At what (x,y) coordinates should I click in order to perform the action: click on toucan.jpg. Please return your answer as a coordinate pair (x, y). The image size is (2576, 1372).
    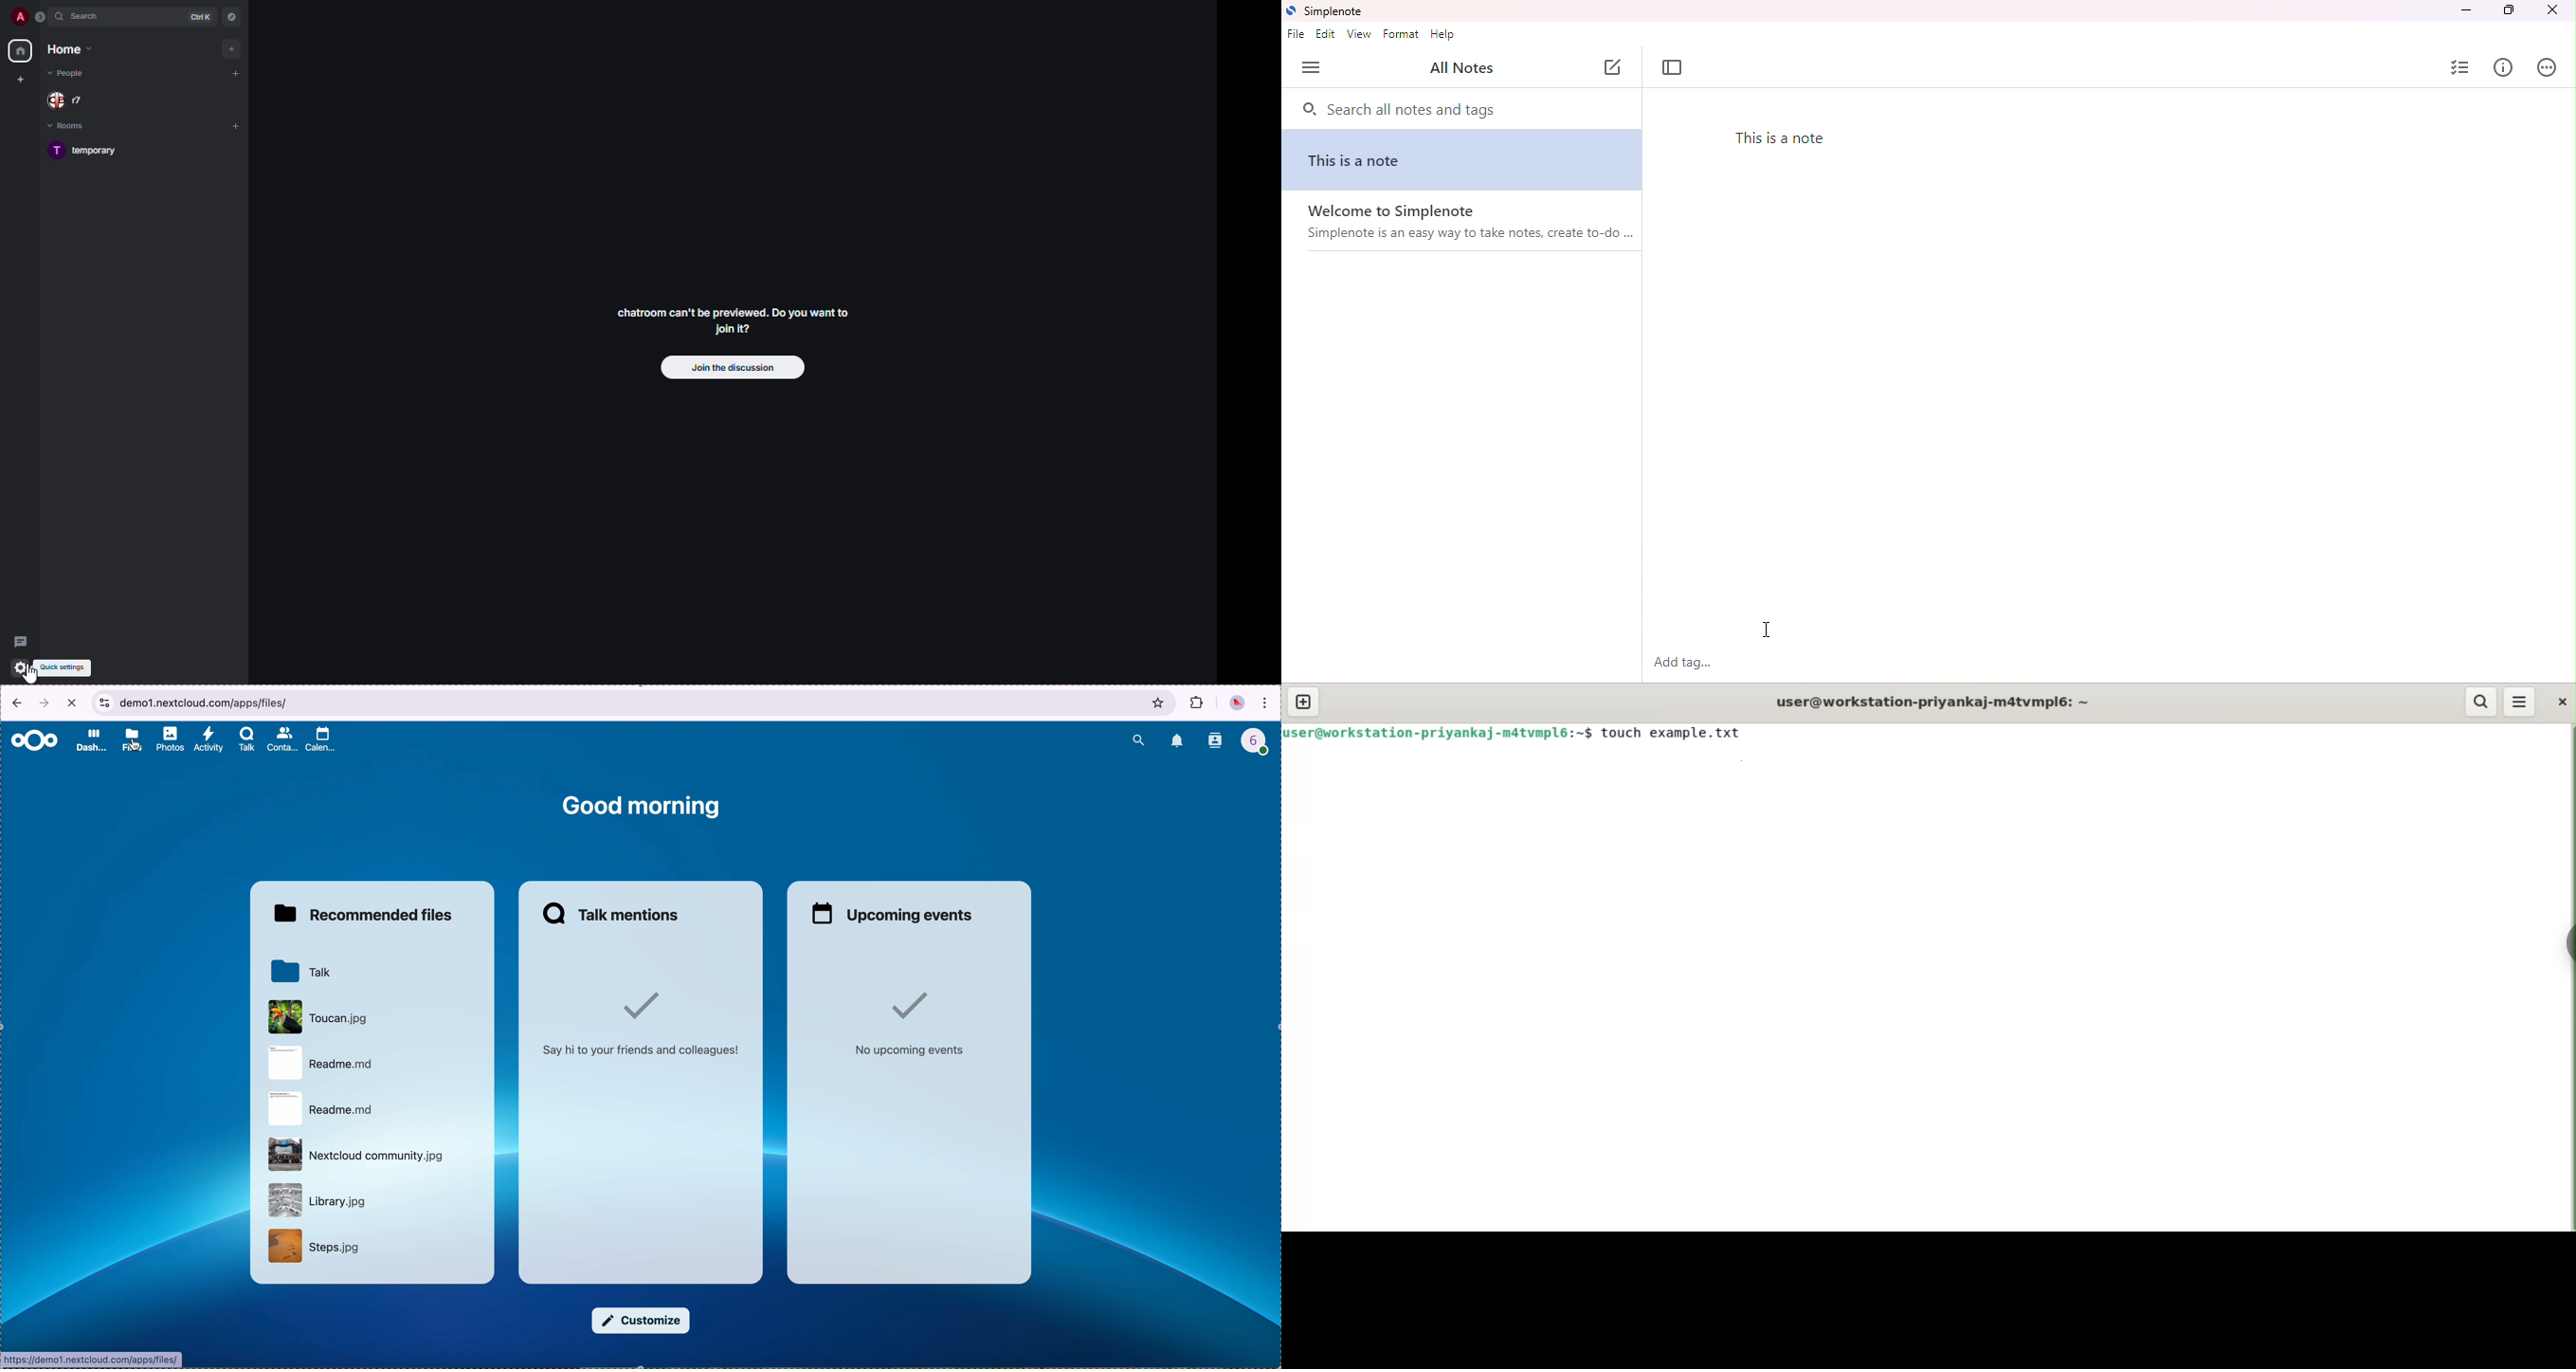
    Looking at the image, I should click on (320, 1017).